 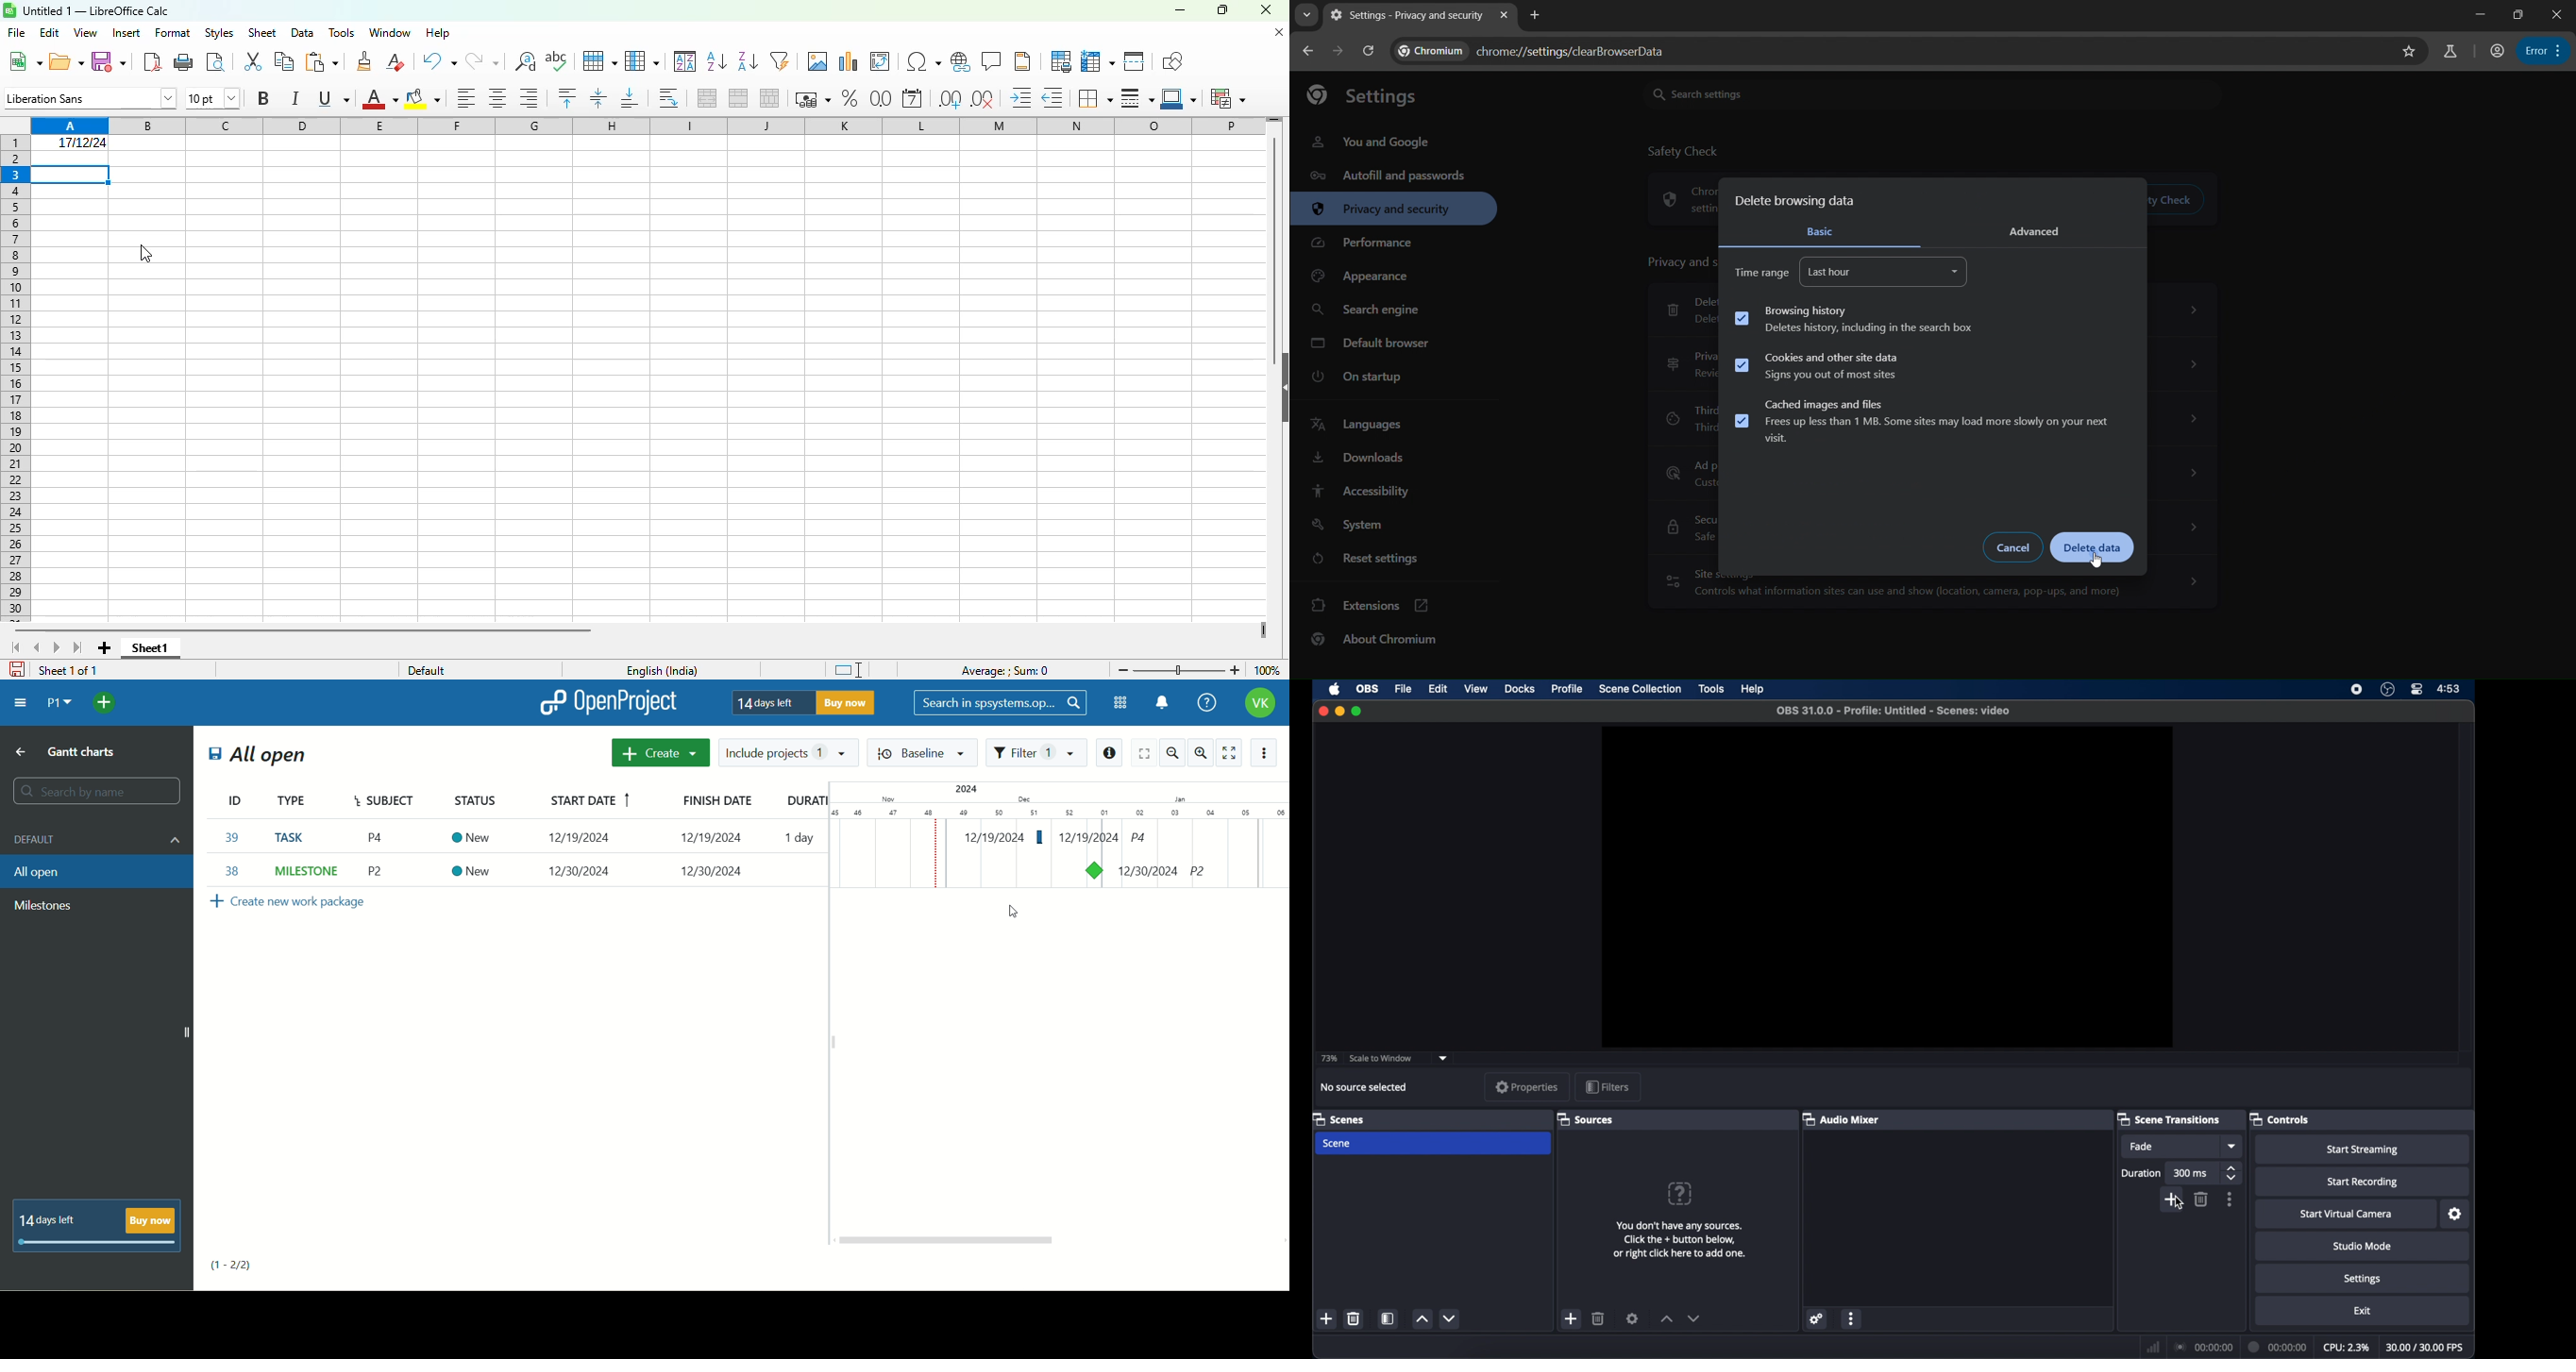 I want to click on format, so click(x=173, y=33).